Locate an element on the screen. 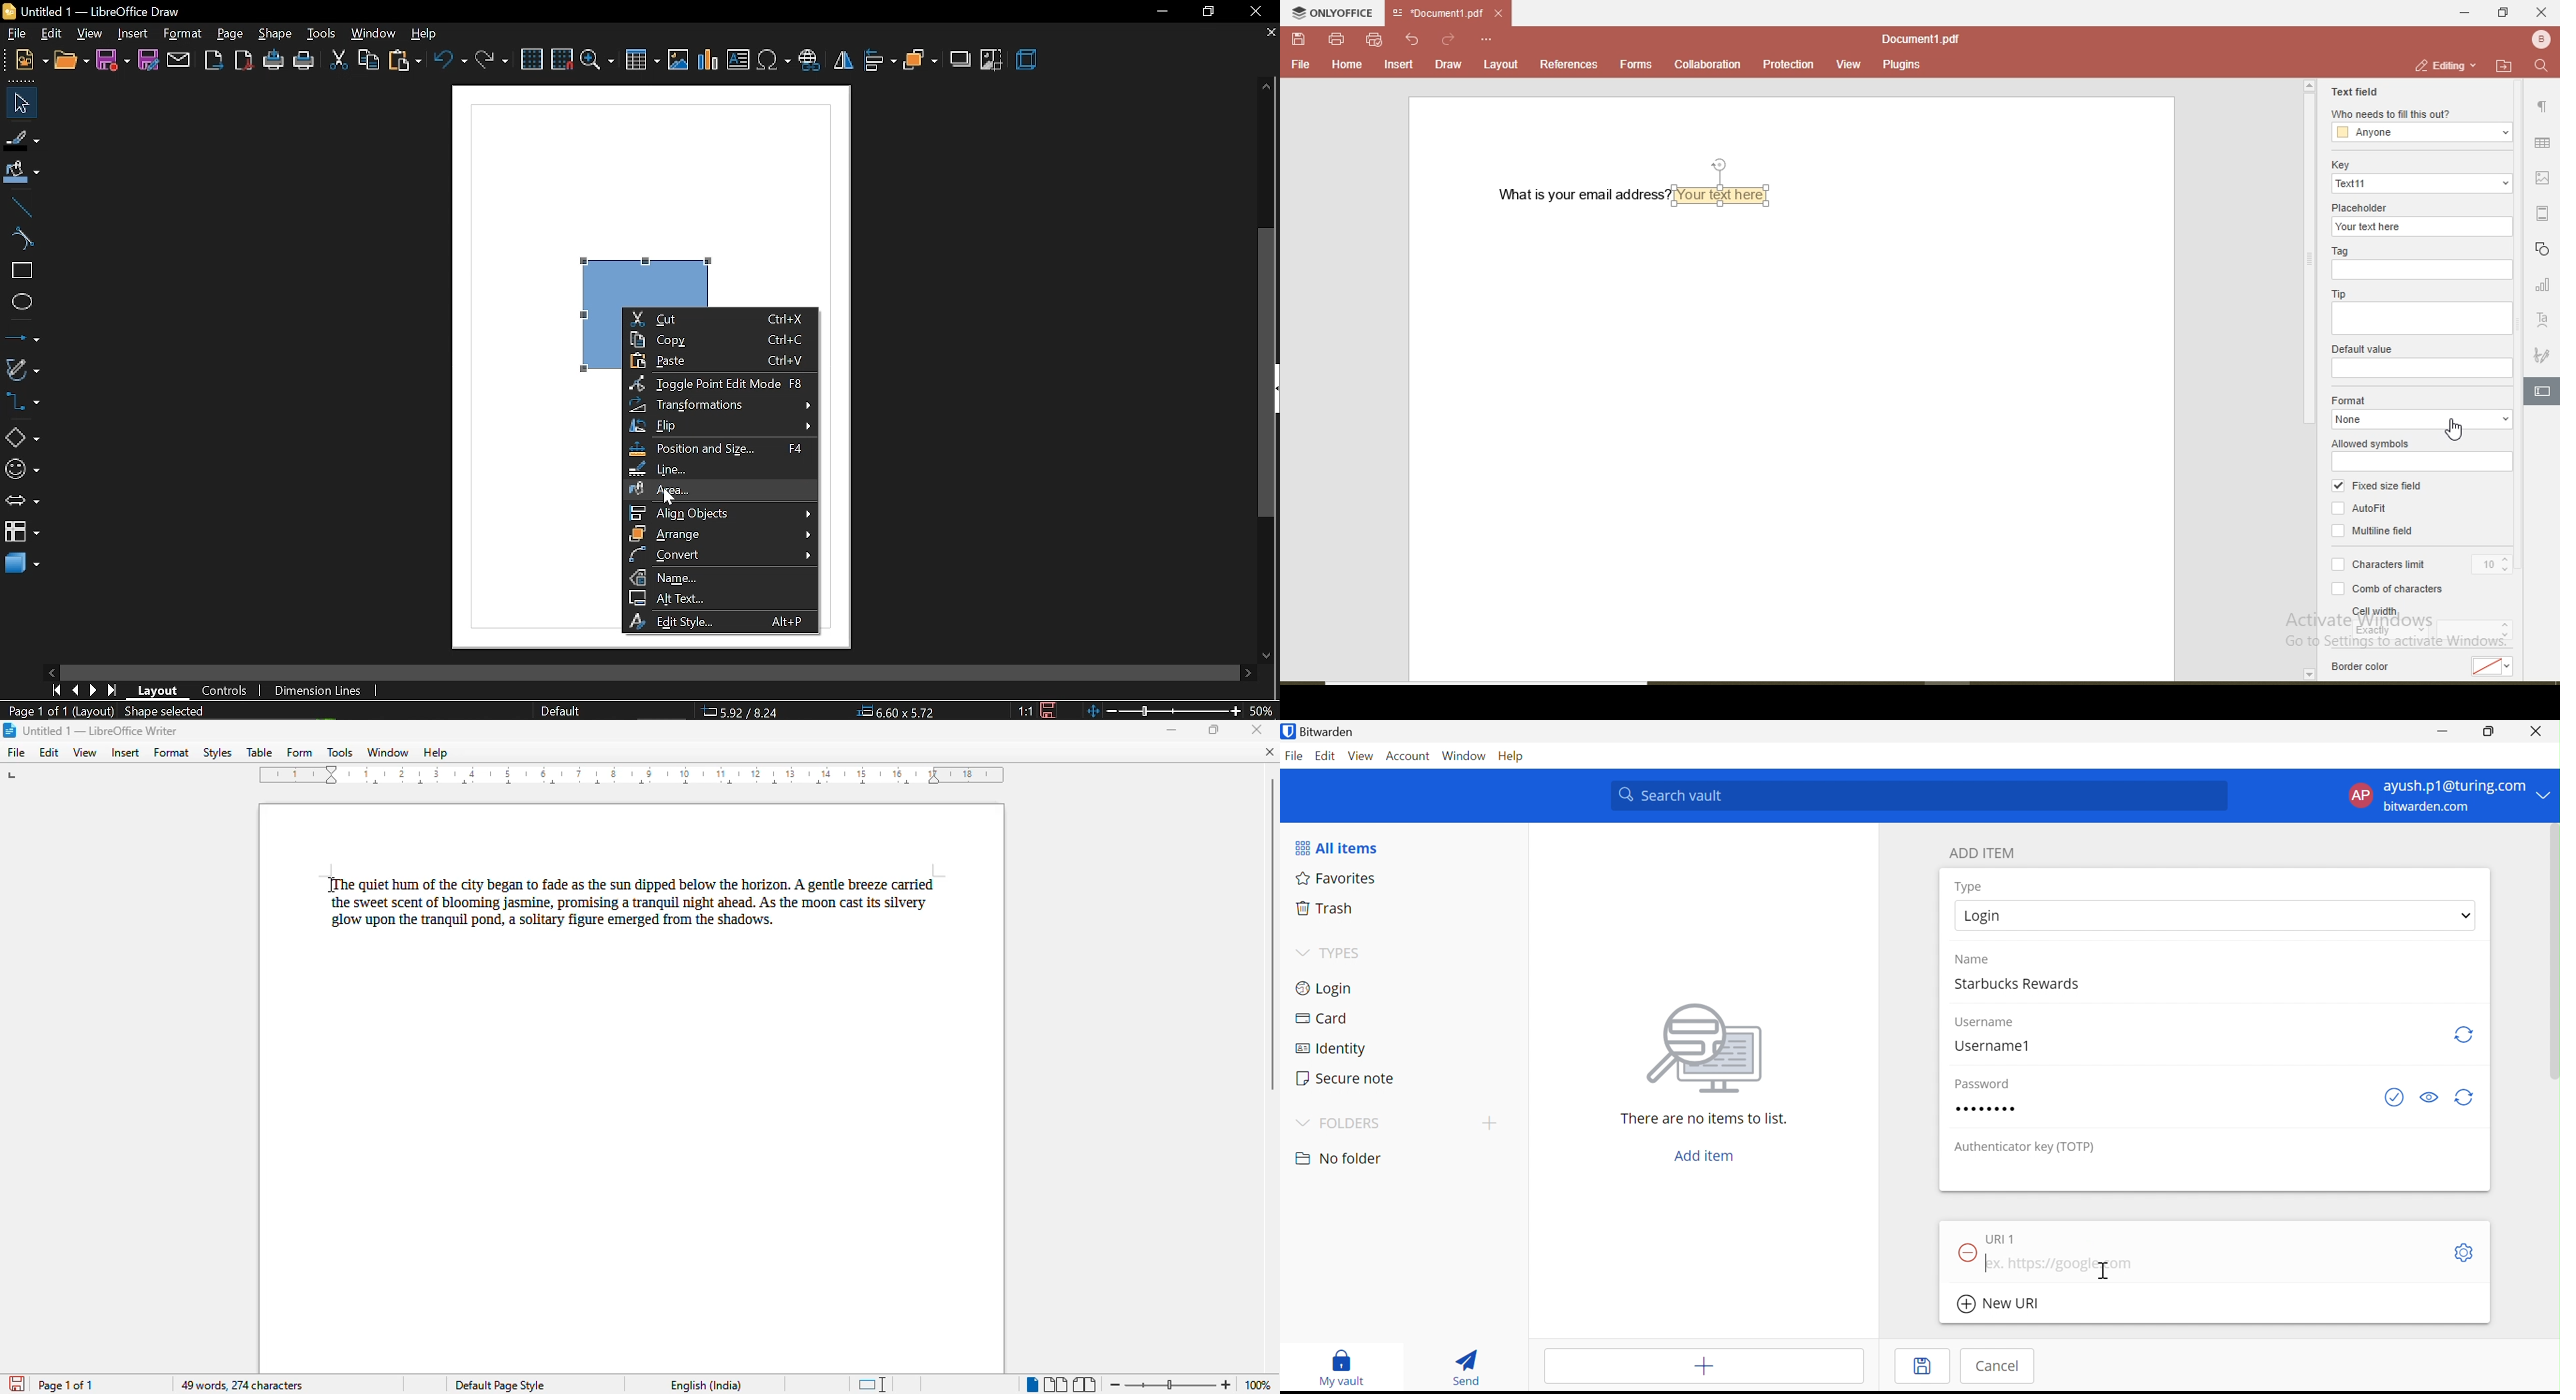 The image size is (2576, 1400). paste is located at coordinates (718, 361).